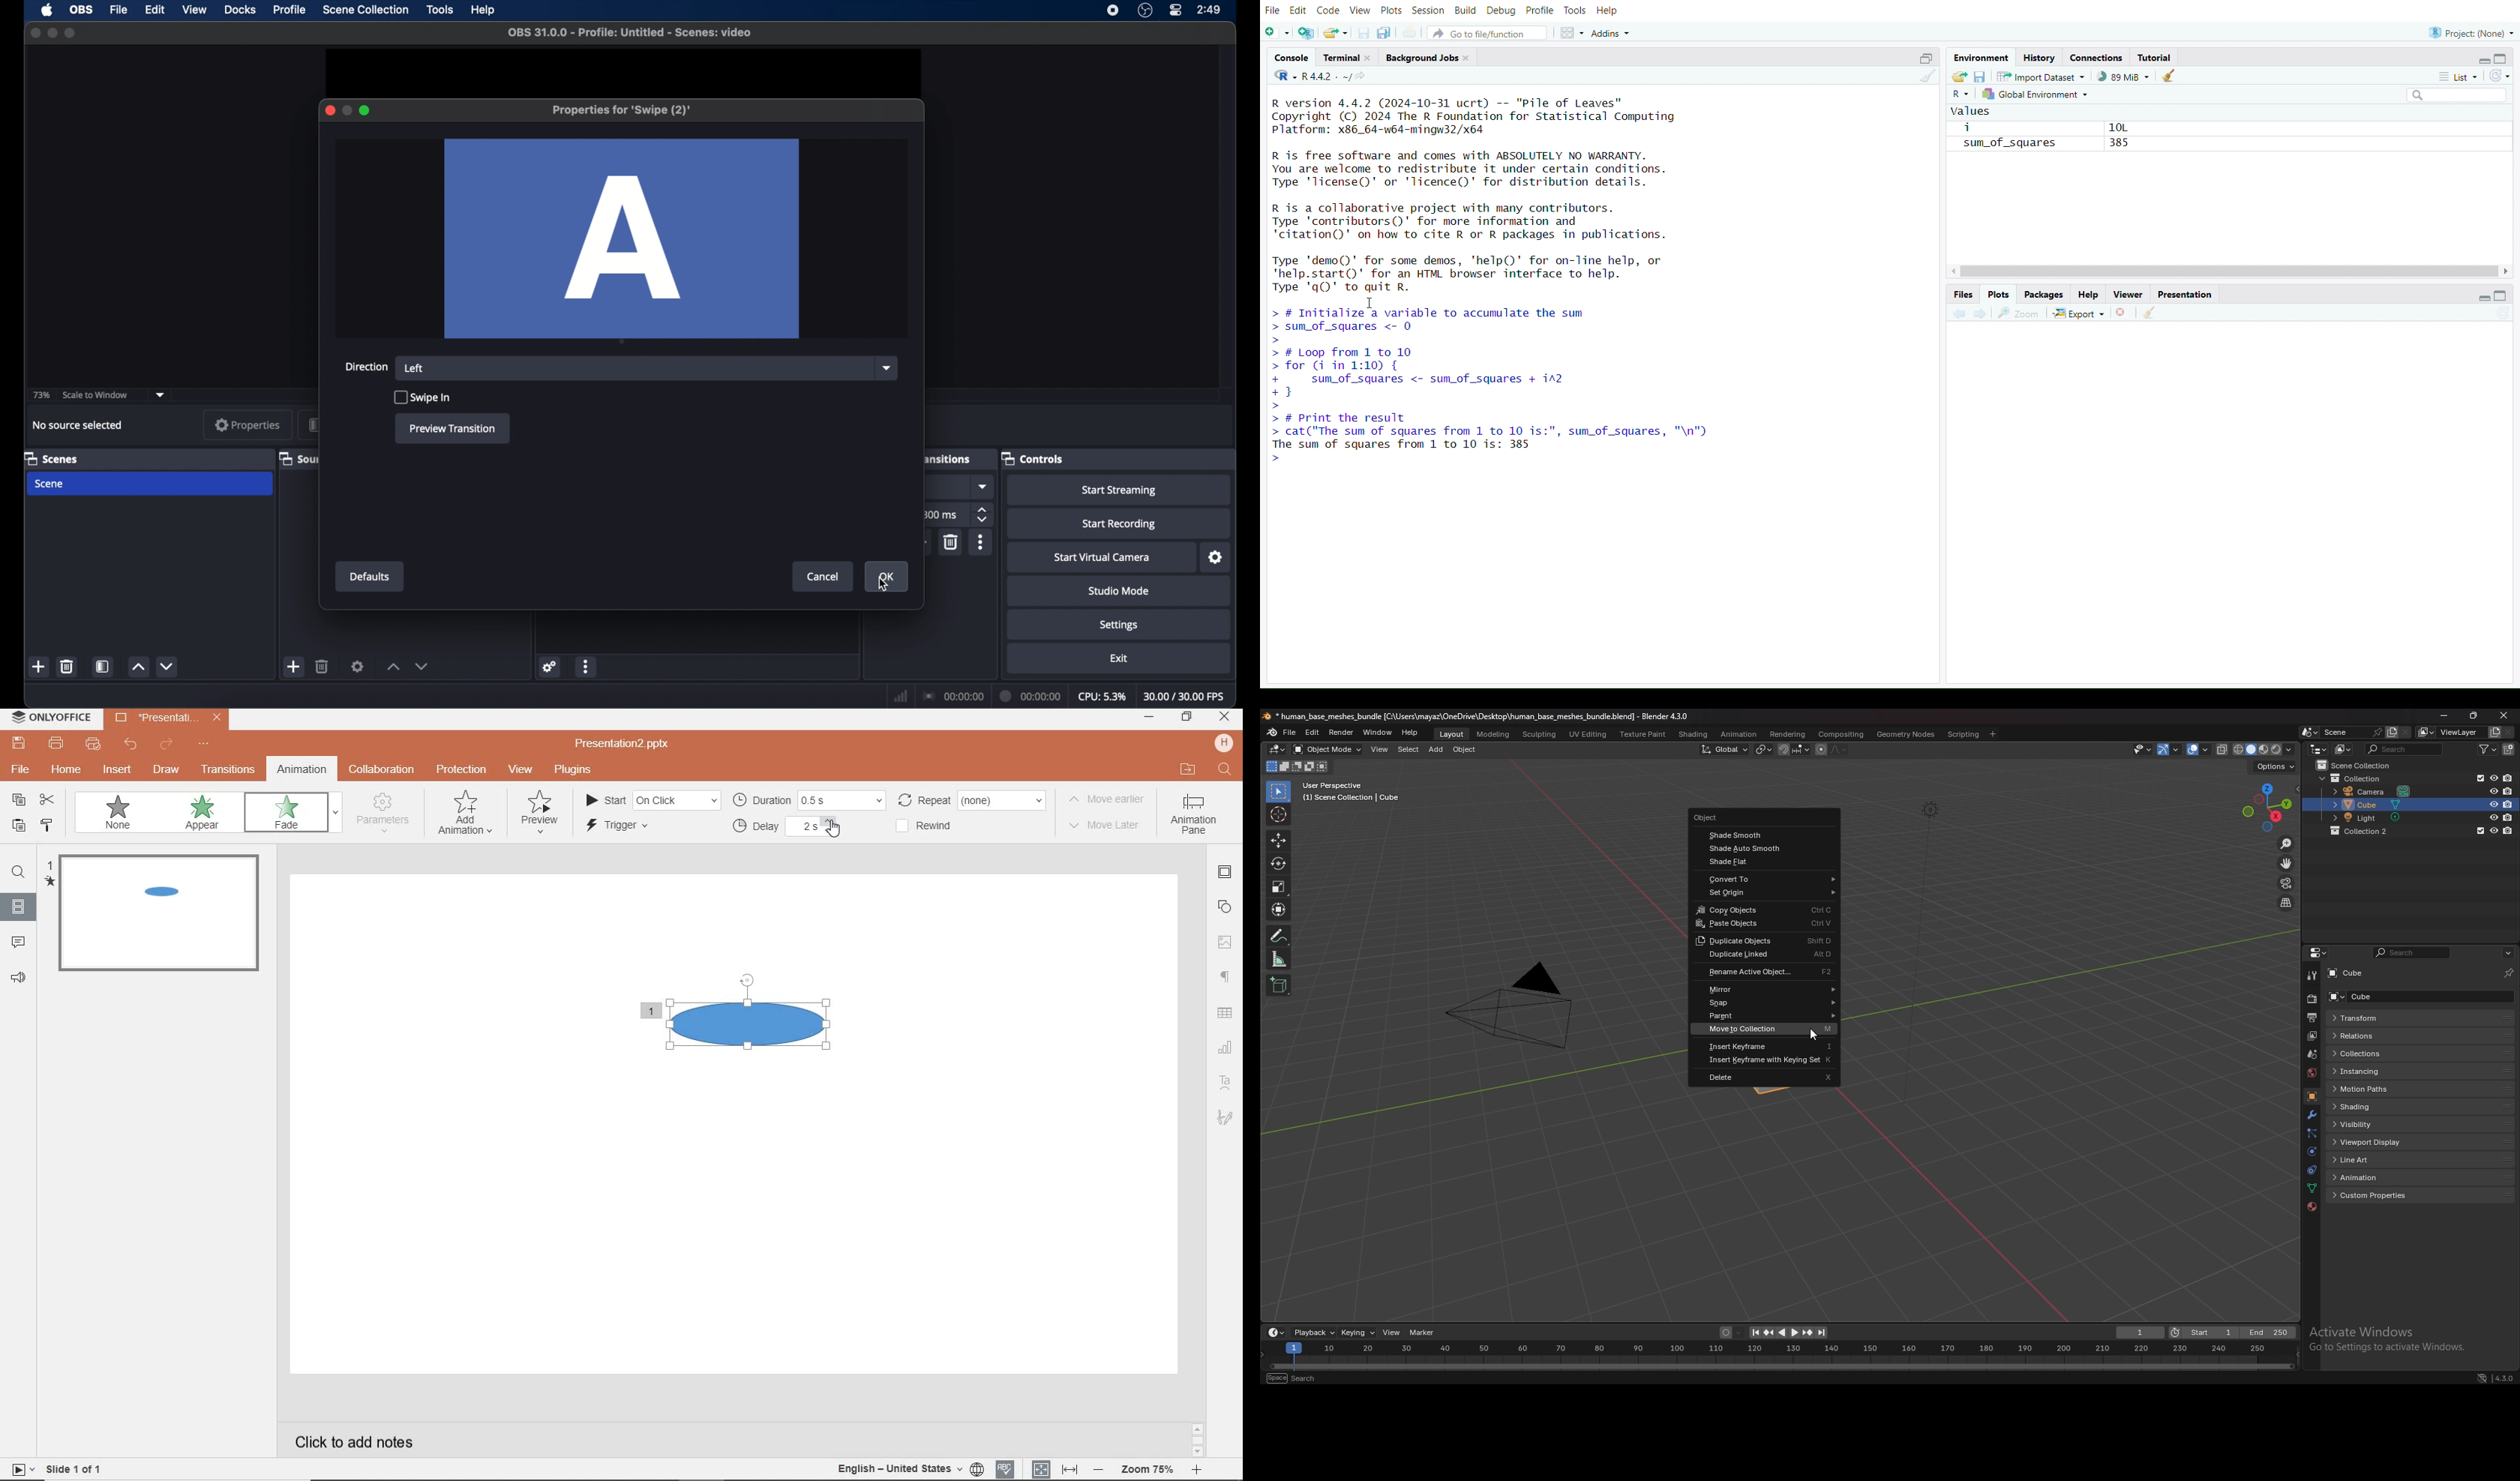 Image resolution: width=2520 pixels, height=1484 pixels. What do you see at coordinates (1960, 96) in the screenshot?
I see `R` at bounding box center [1960, 96].